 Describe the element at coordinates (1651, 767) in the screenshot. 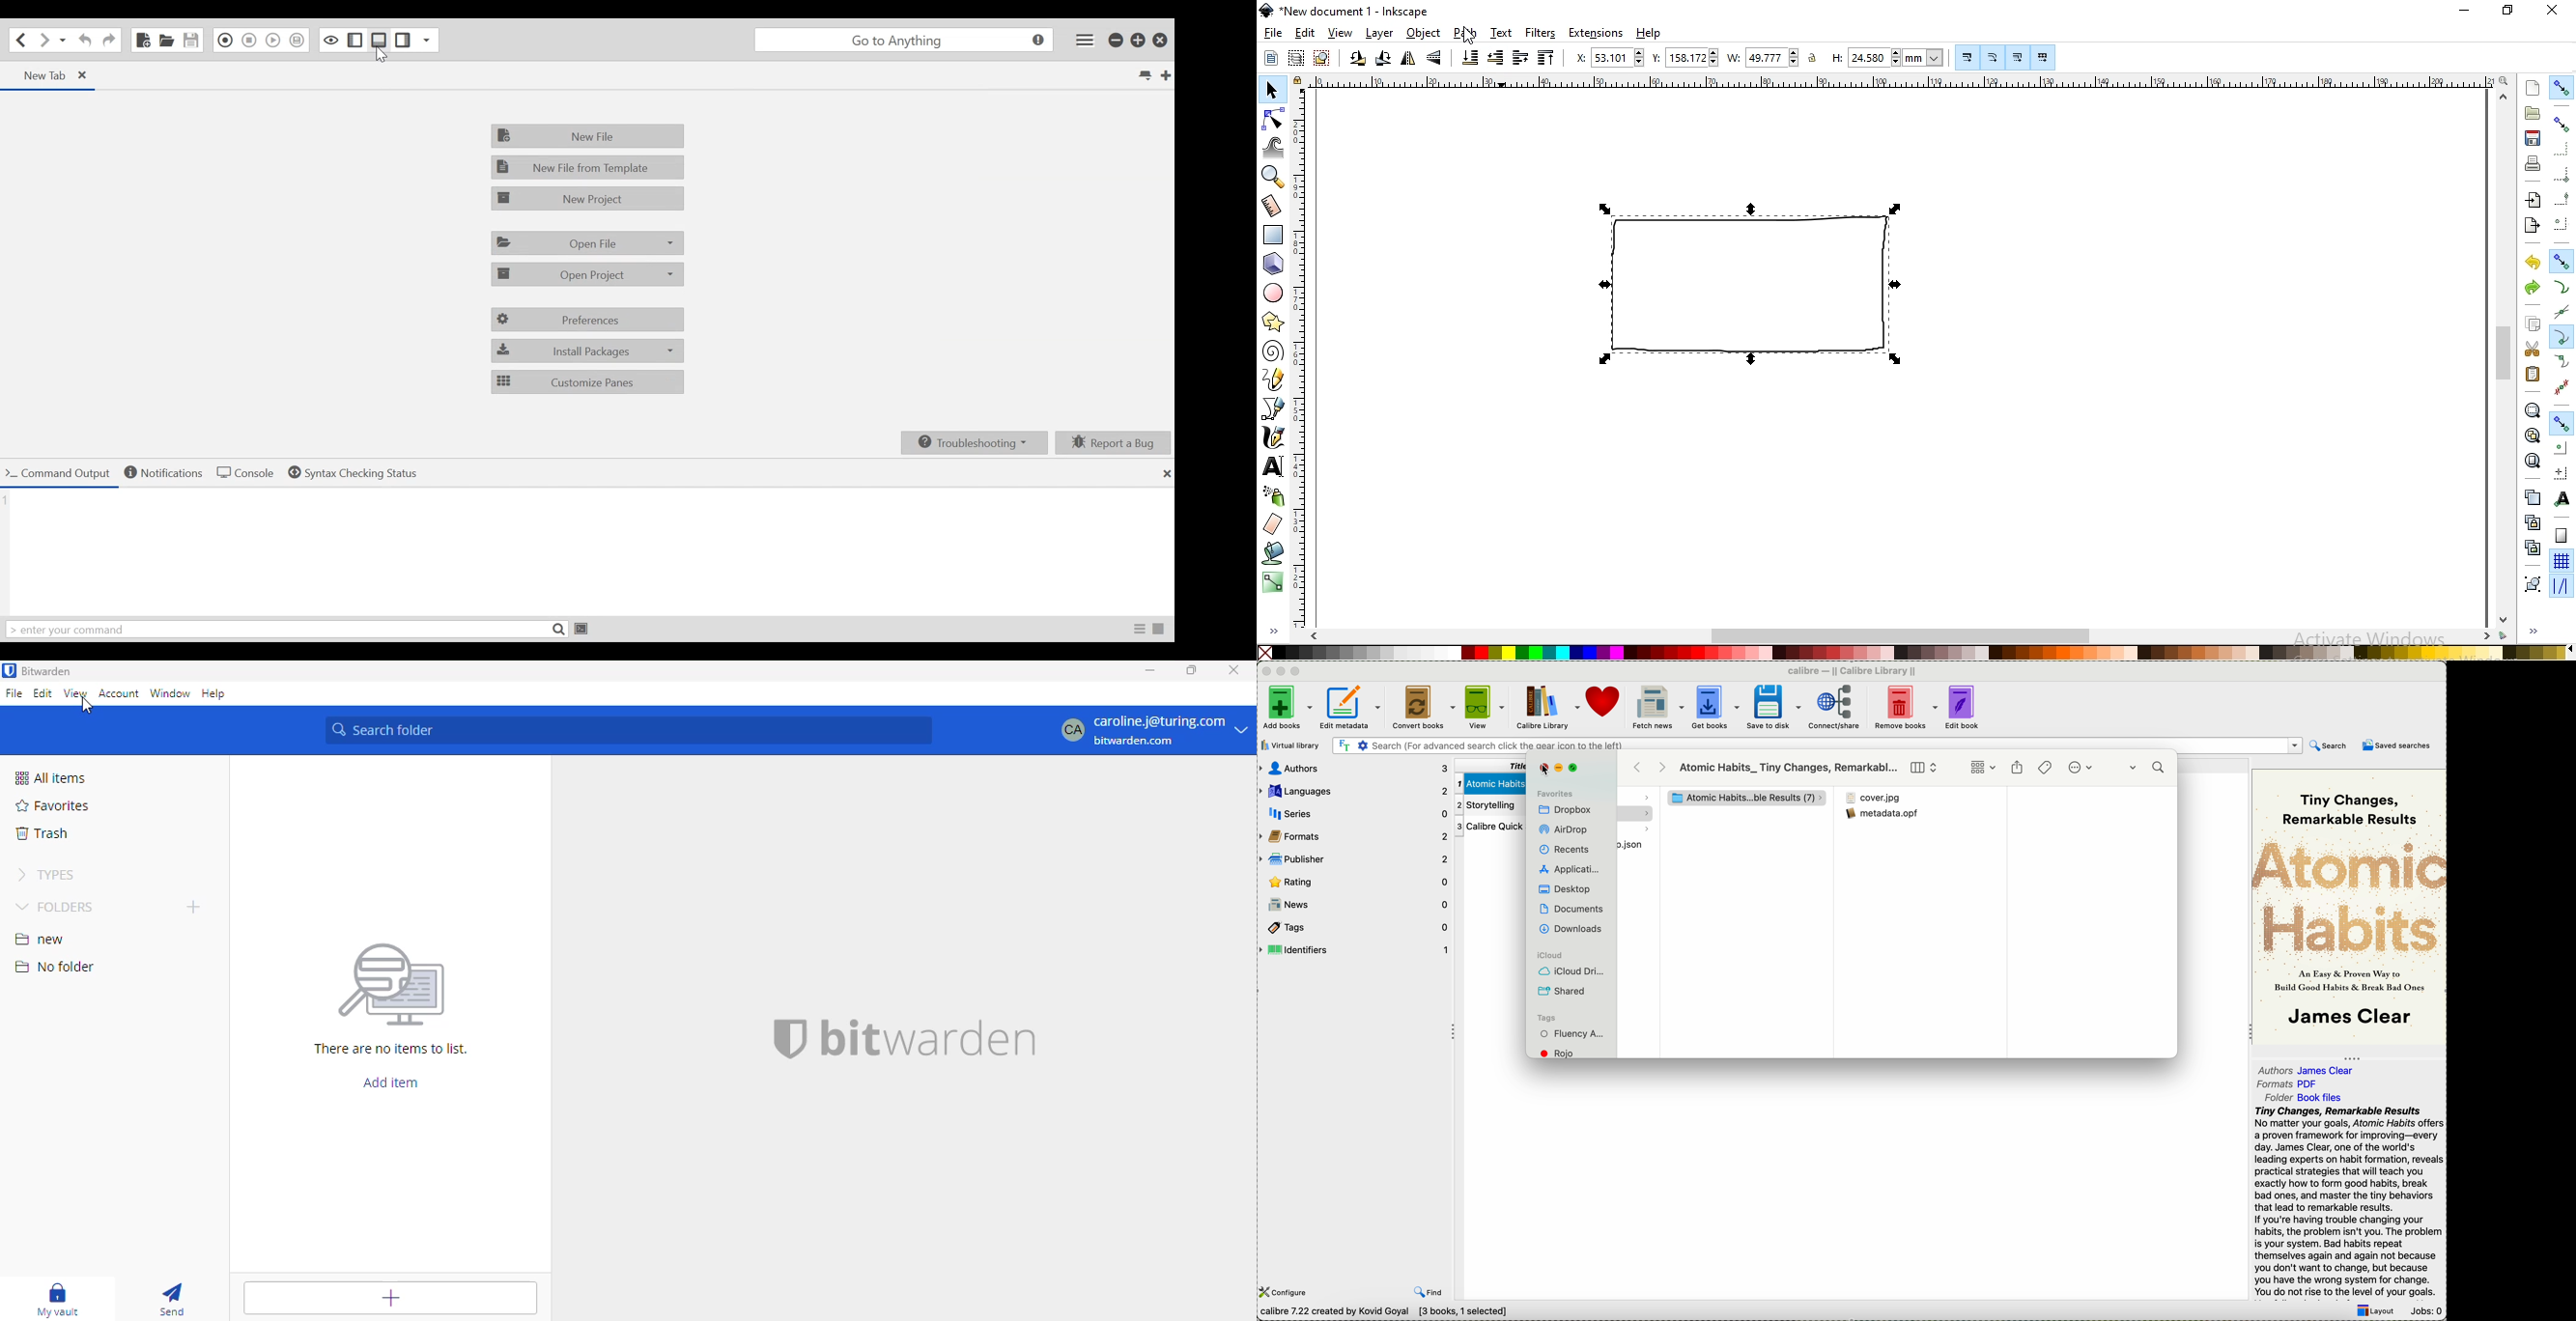

I see `navigate arrows` at that location.